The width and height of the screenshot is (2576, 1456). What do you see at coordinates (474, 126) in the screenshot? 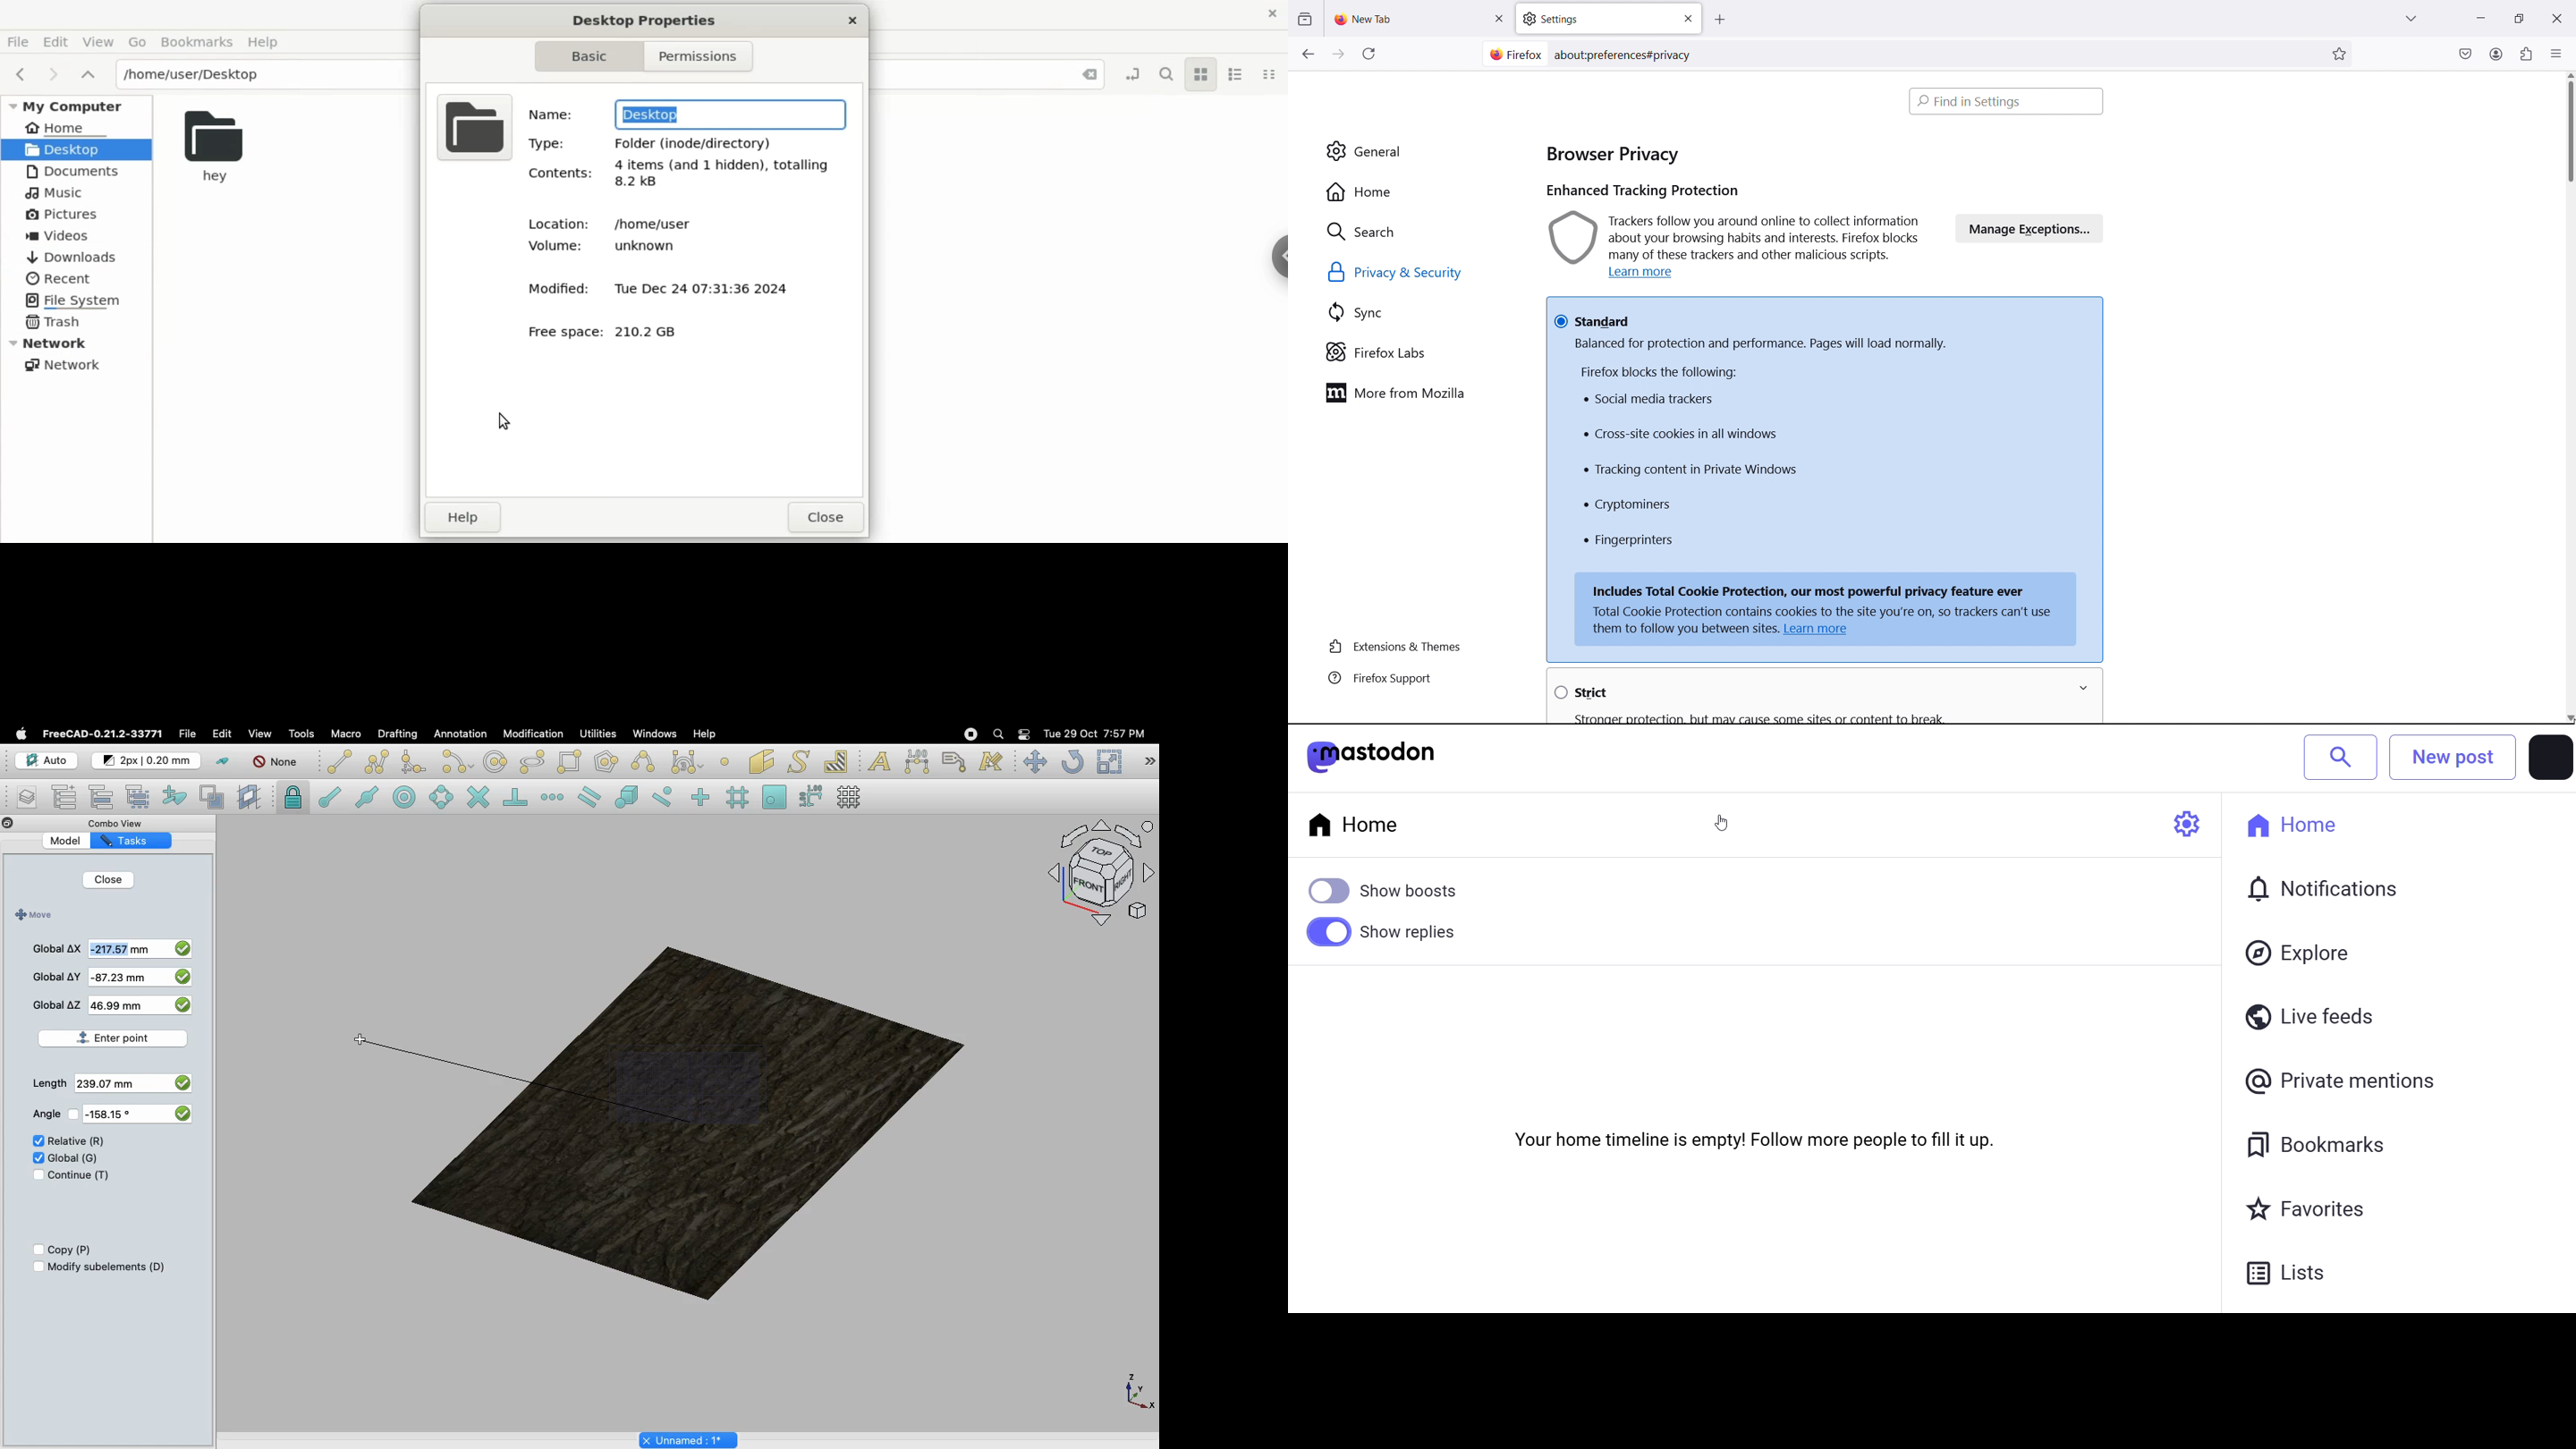
I see `file/folder logo` at bounding box center [474, 126].